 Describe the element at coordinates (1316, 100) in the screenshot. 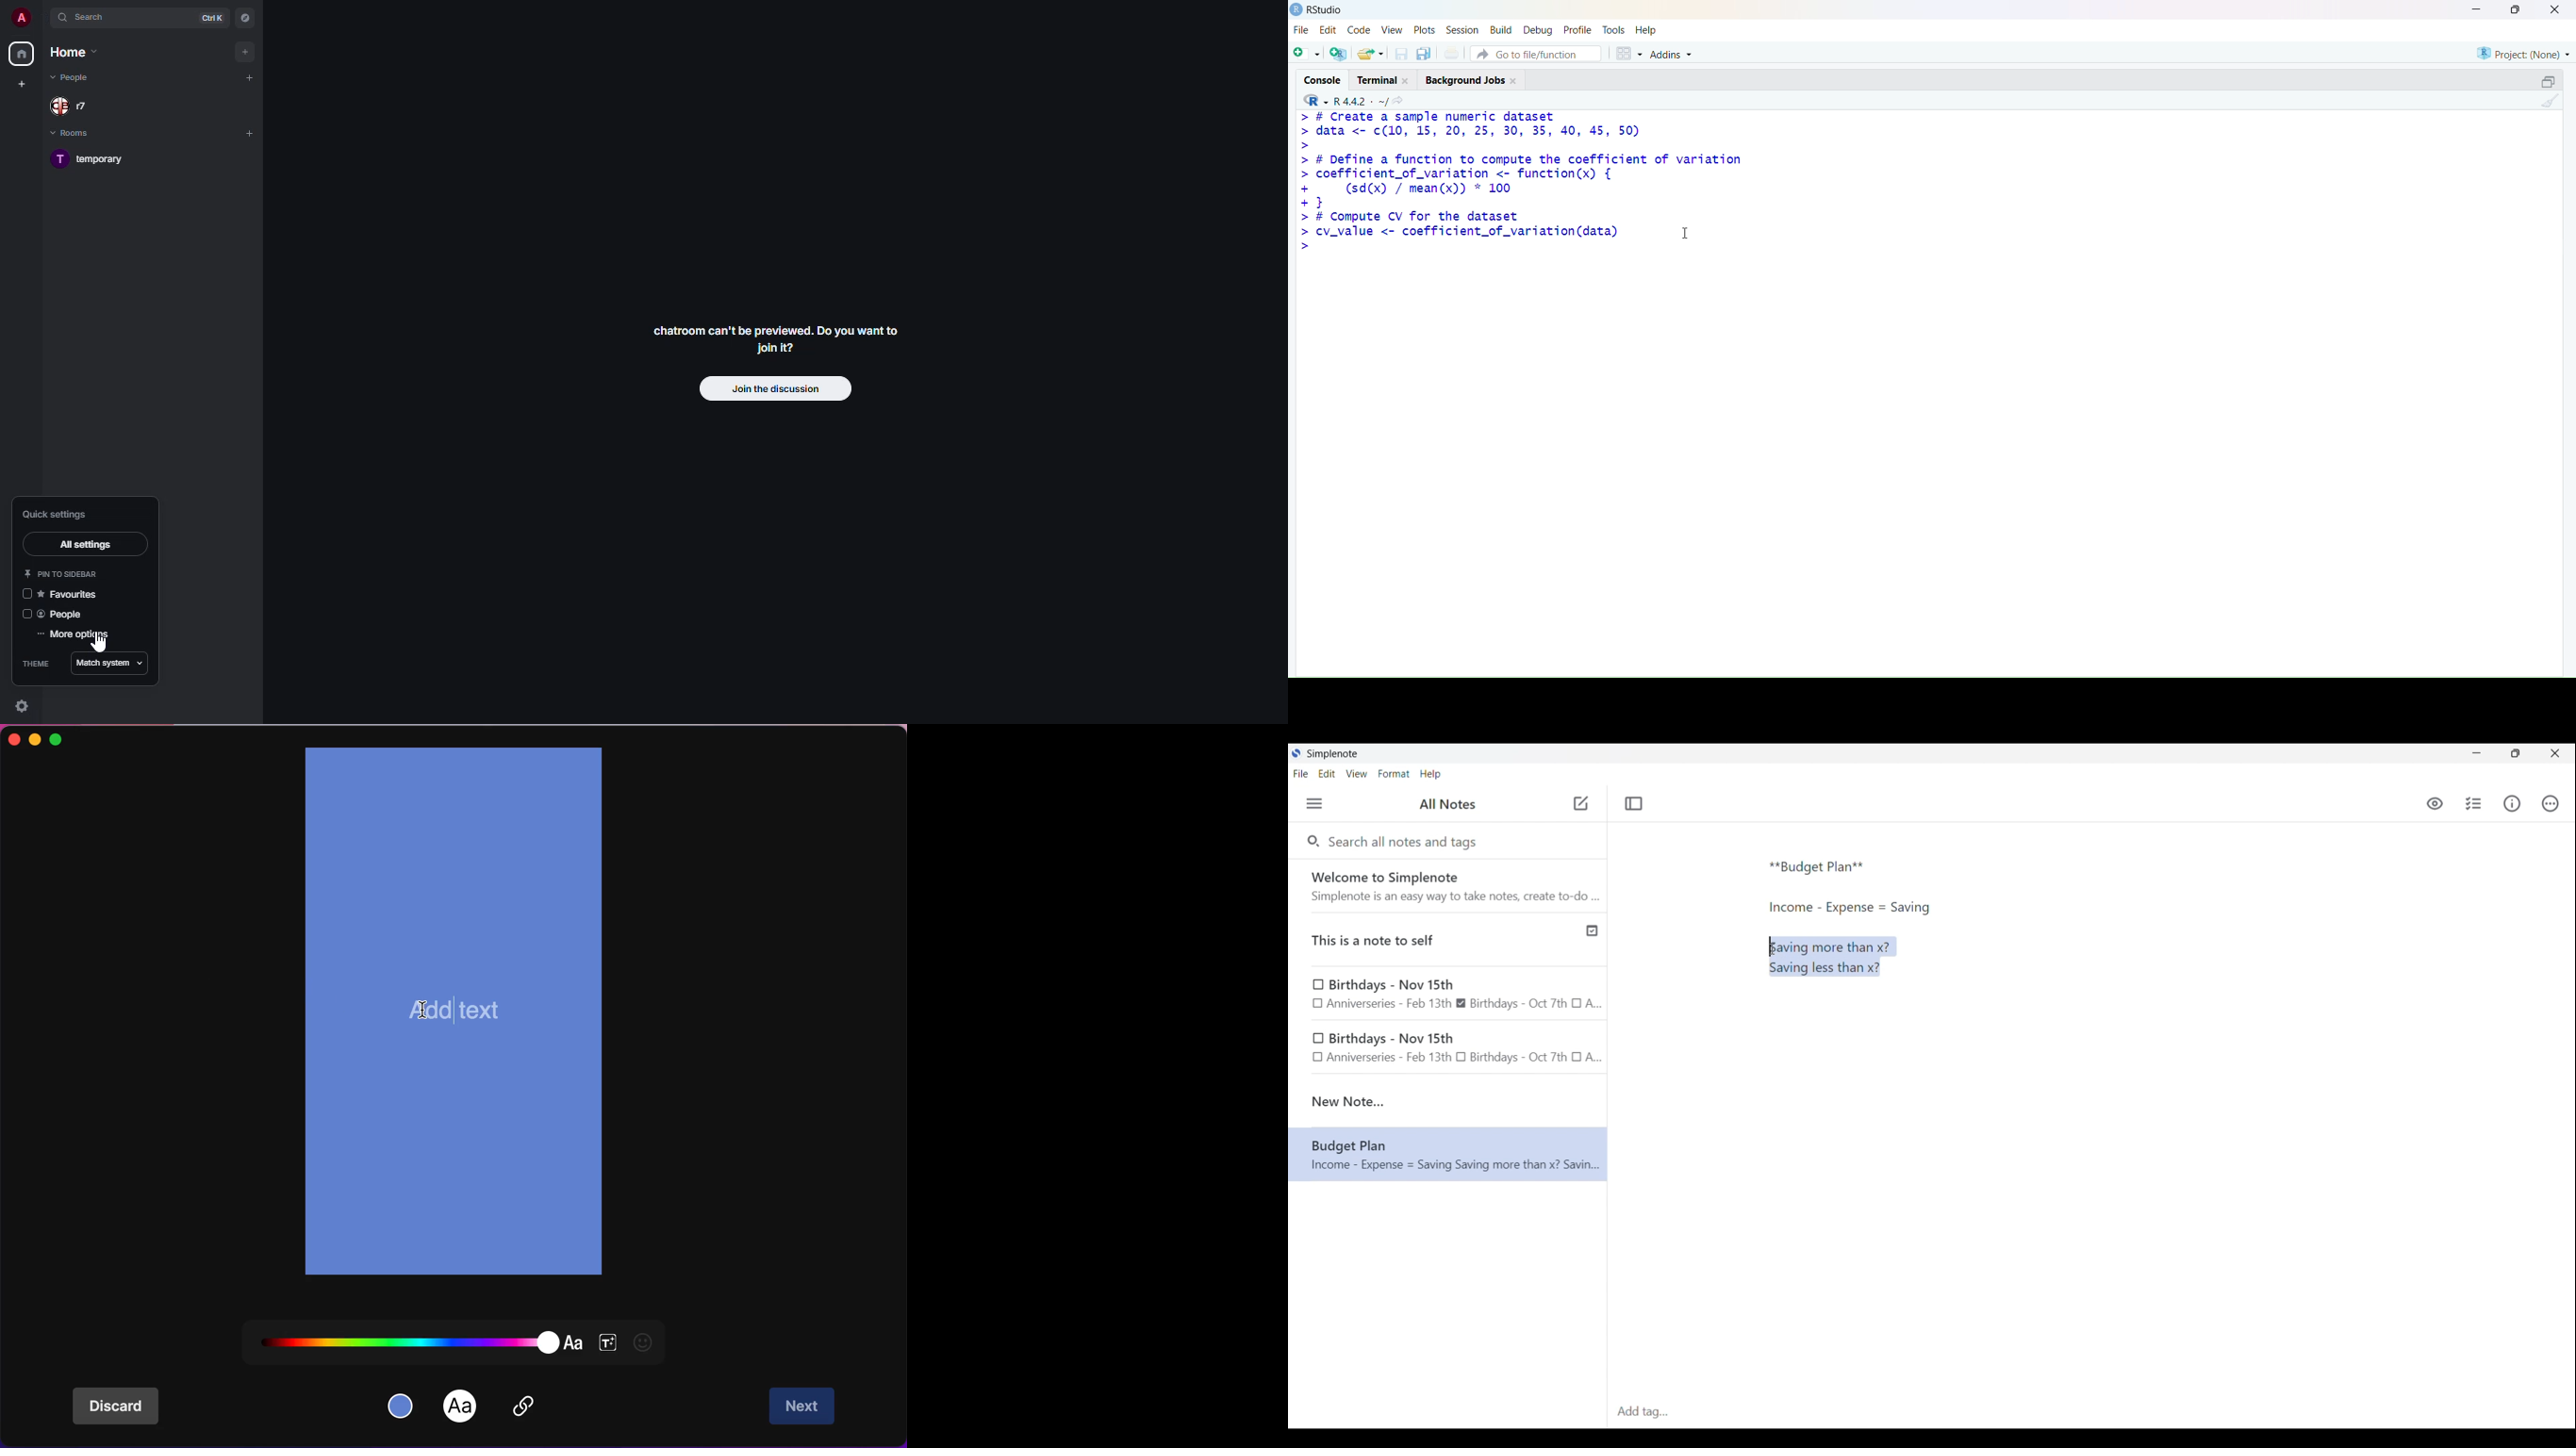

I see `R` at that location.